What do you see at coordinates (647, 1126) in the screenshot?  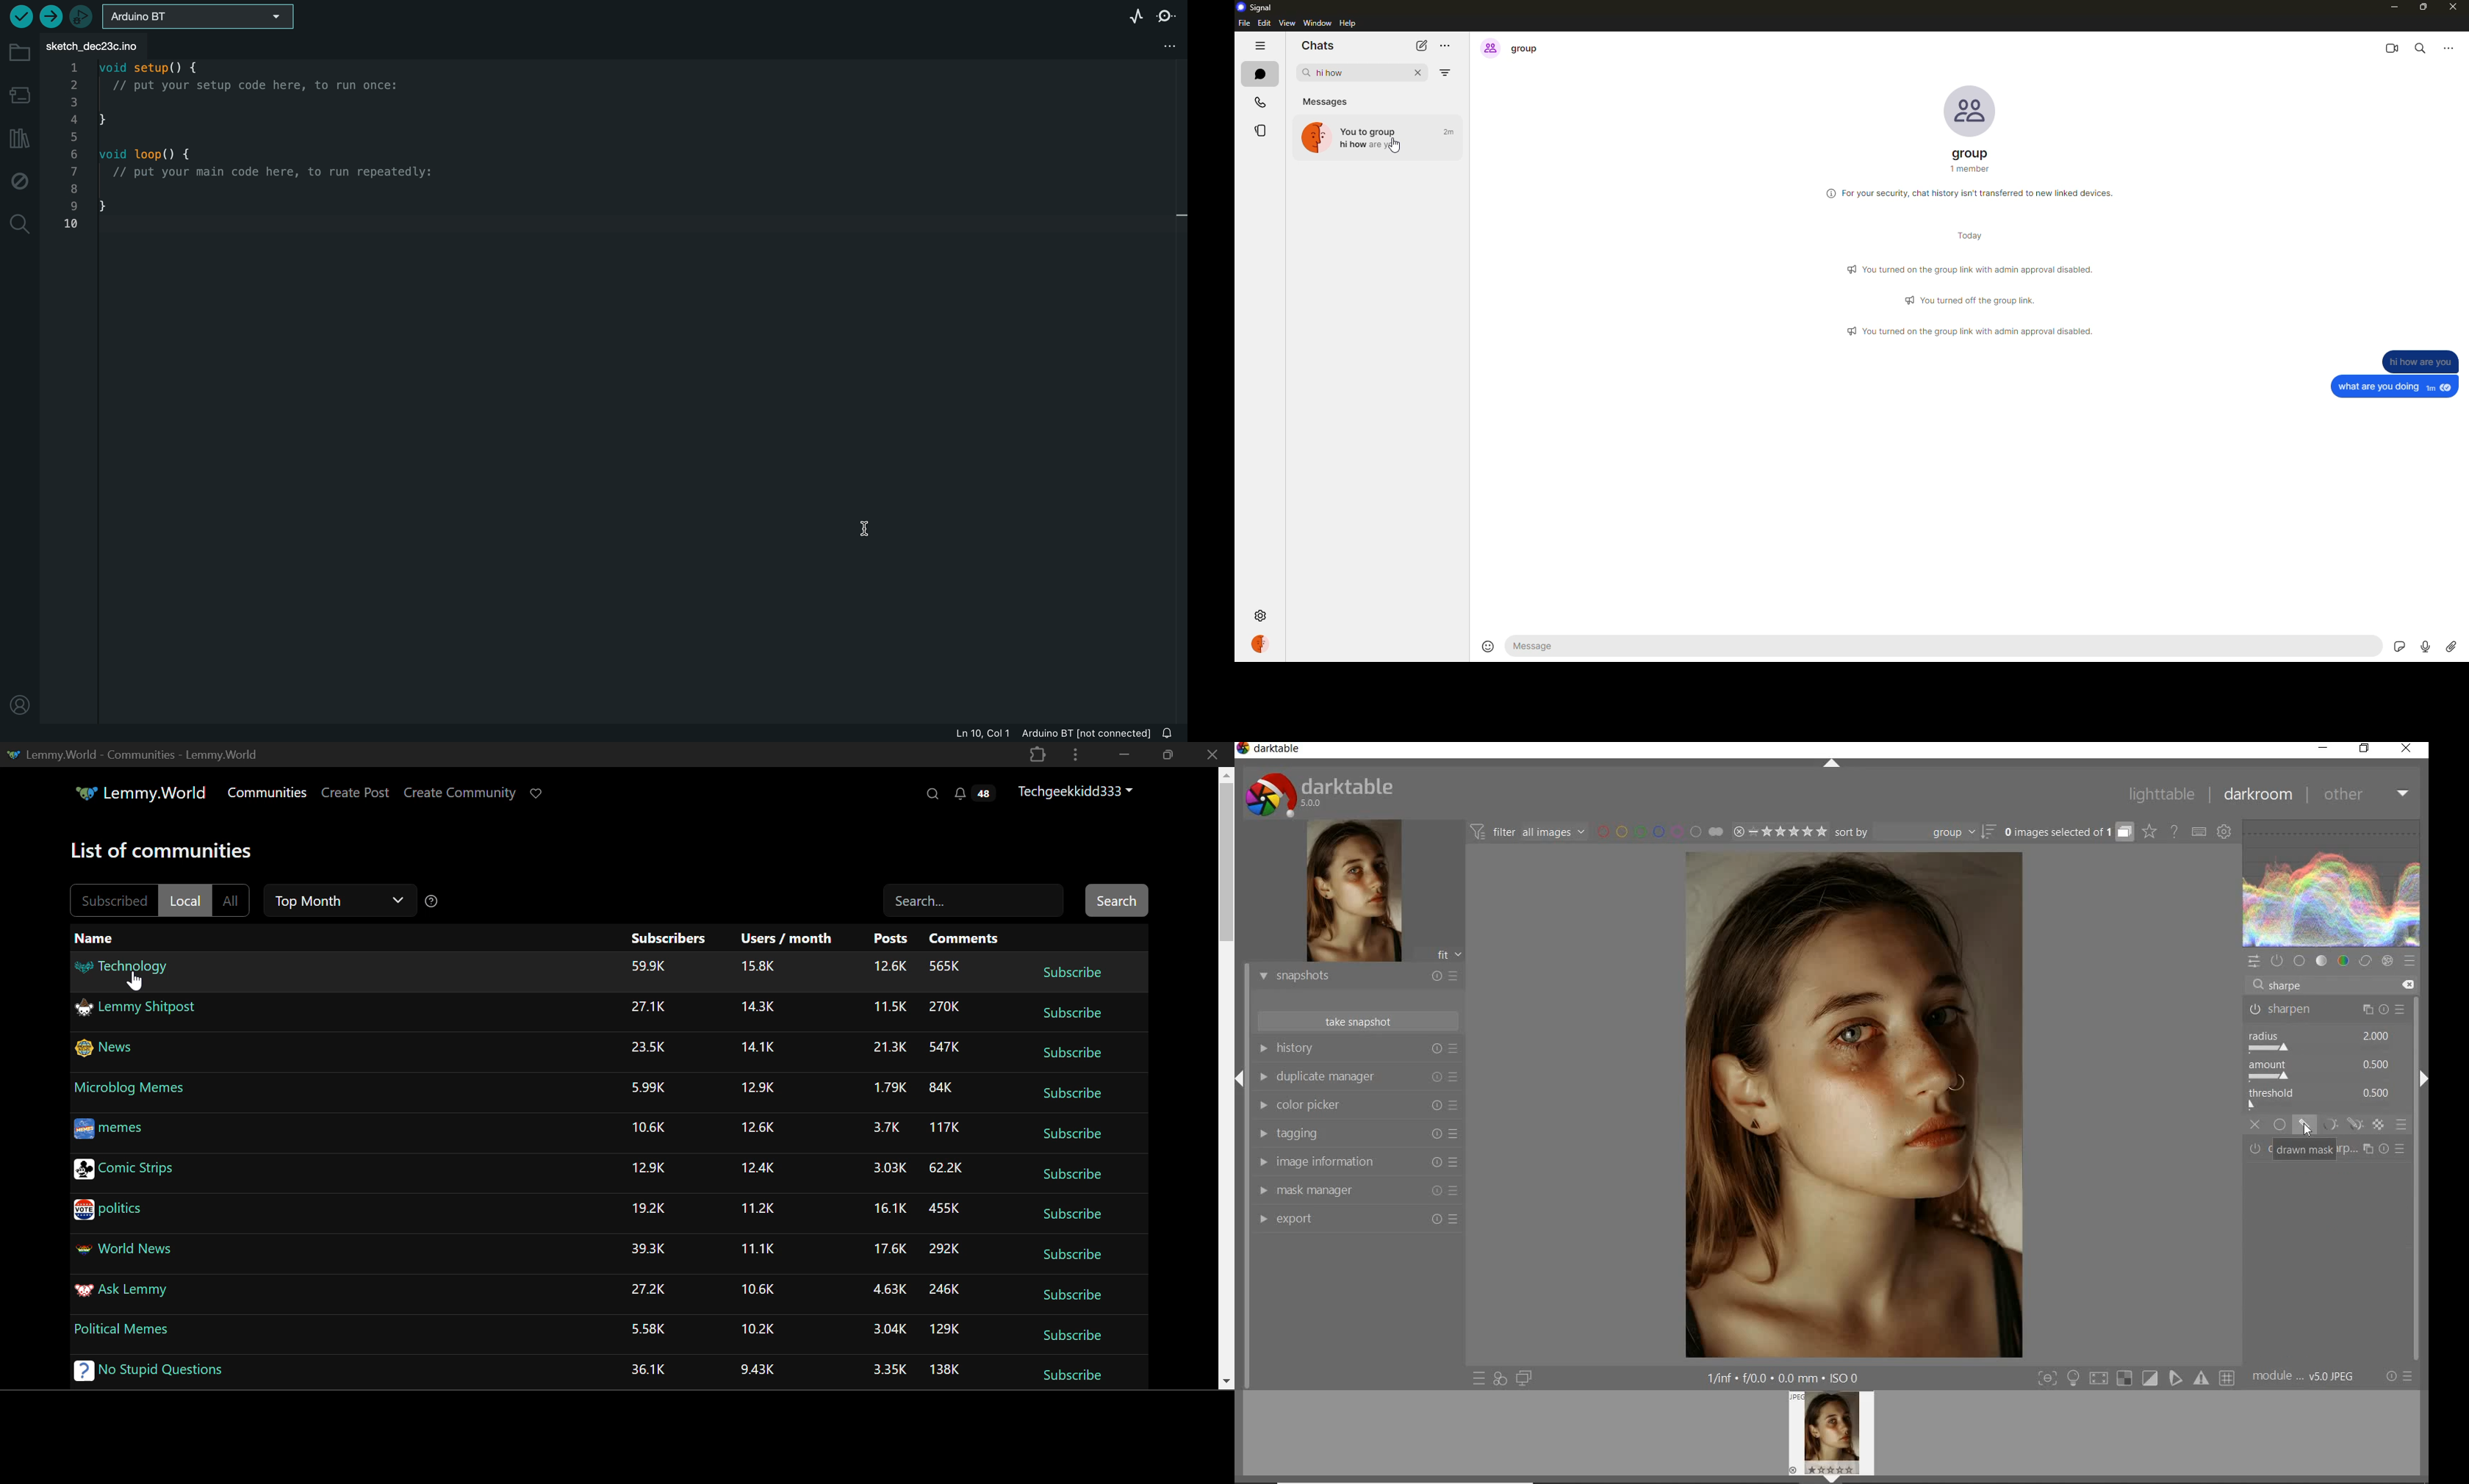 I see `Amount ` at bounding box center [647, 1126].